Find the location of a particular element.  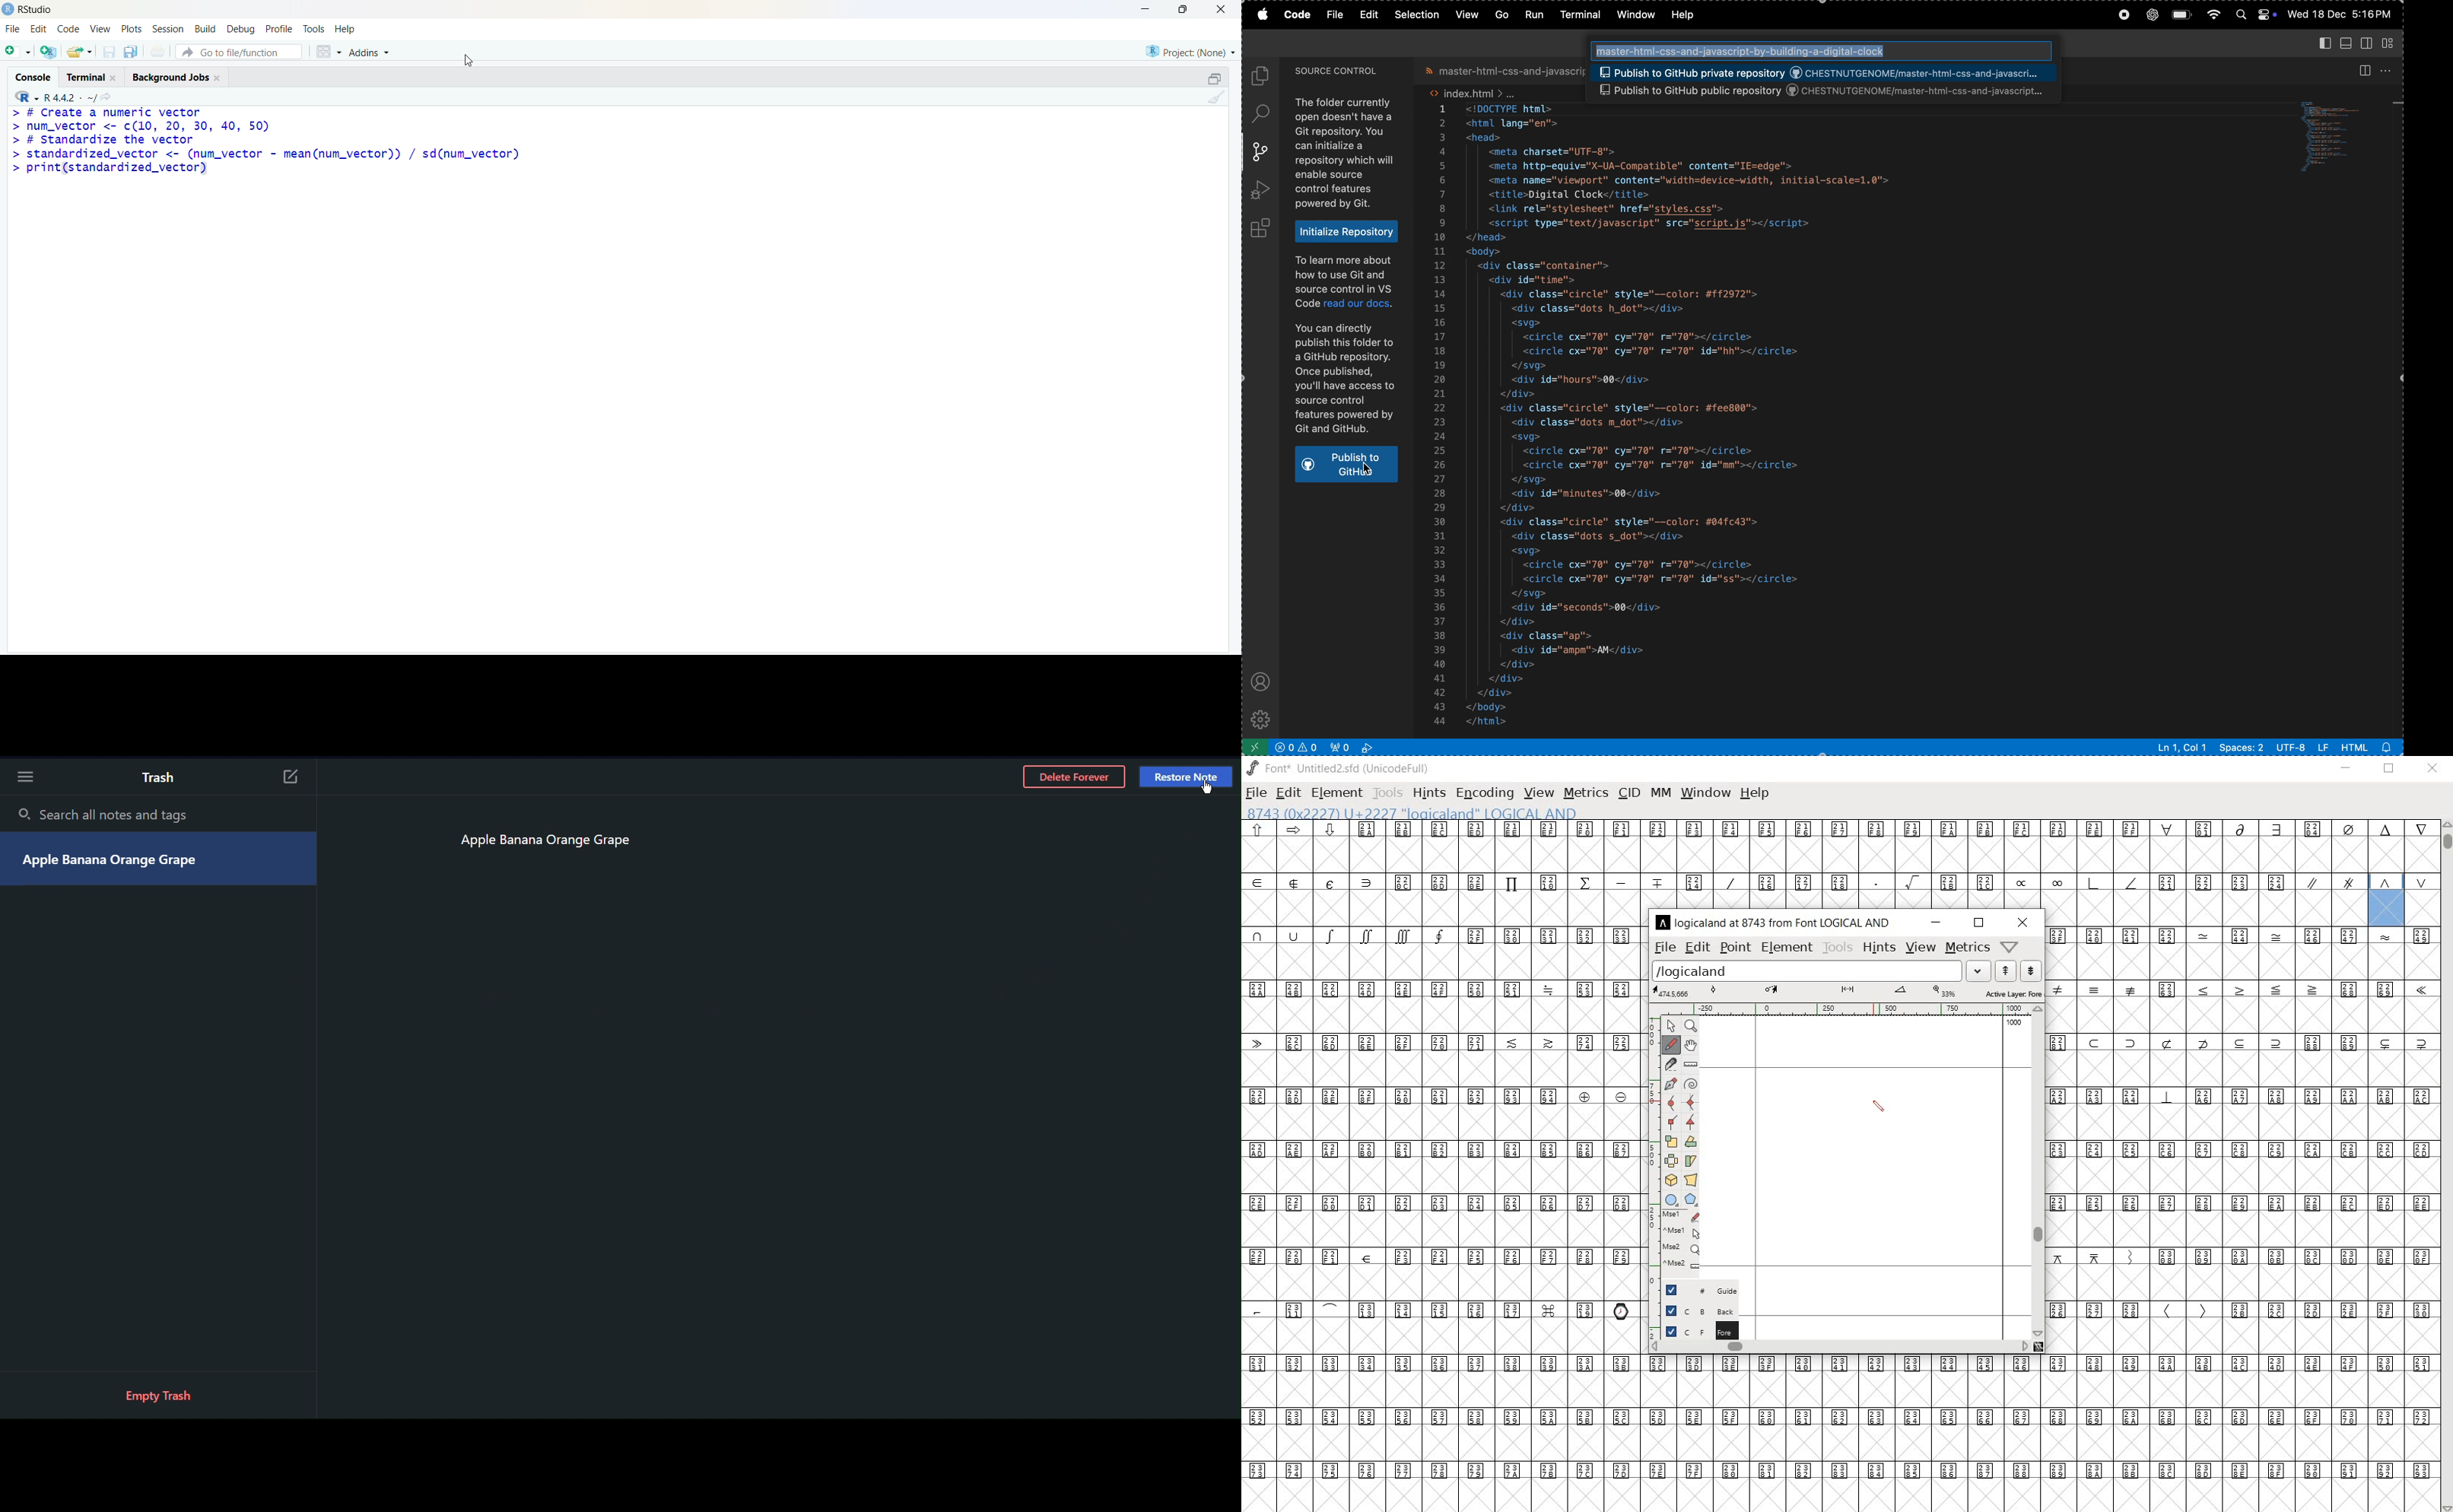

RStudio is located at coordinates (37, 10).